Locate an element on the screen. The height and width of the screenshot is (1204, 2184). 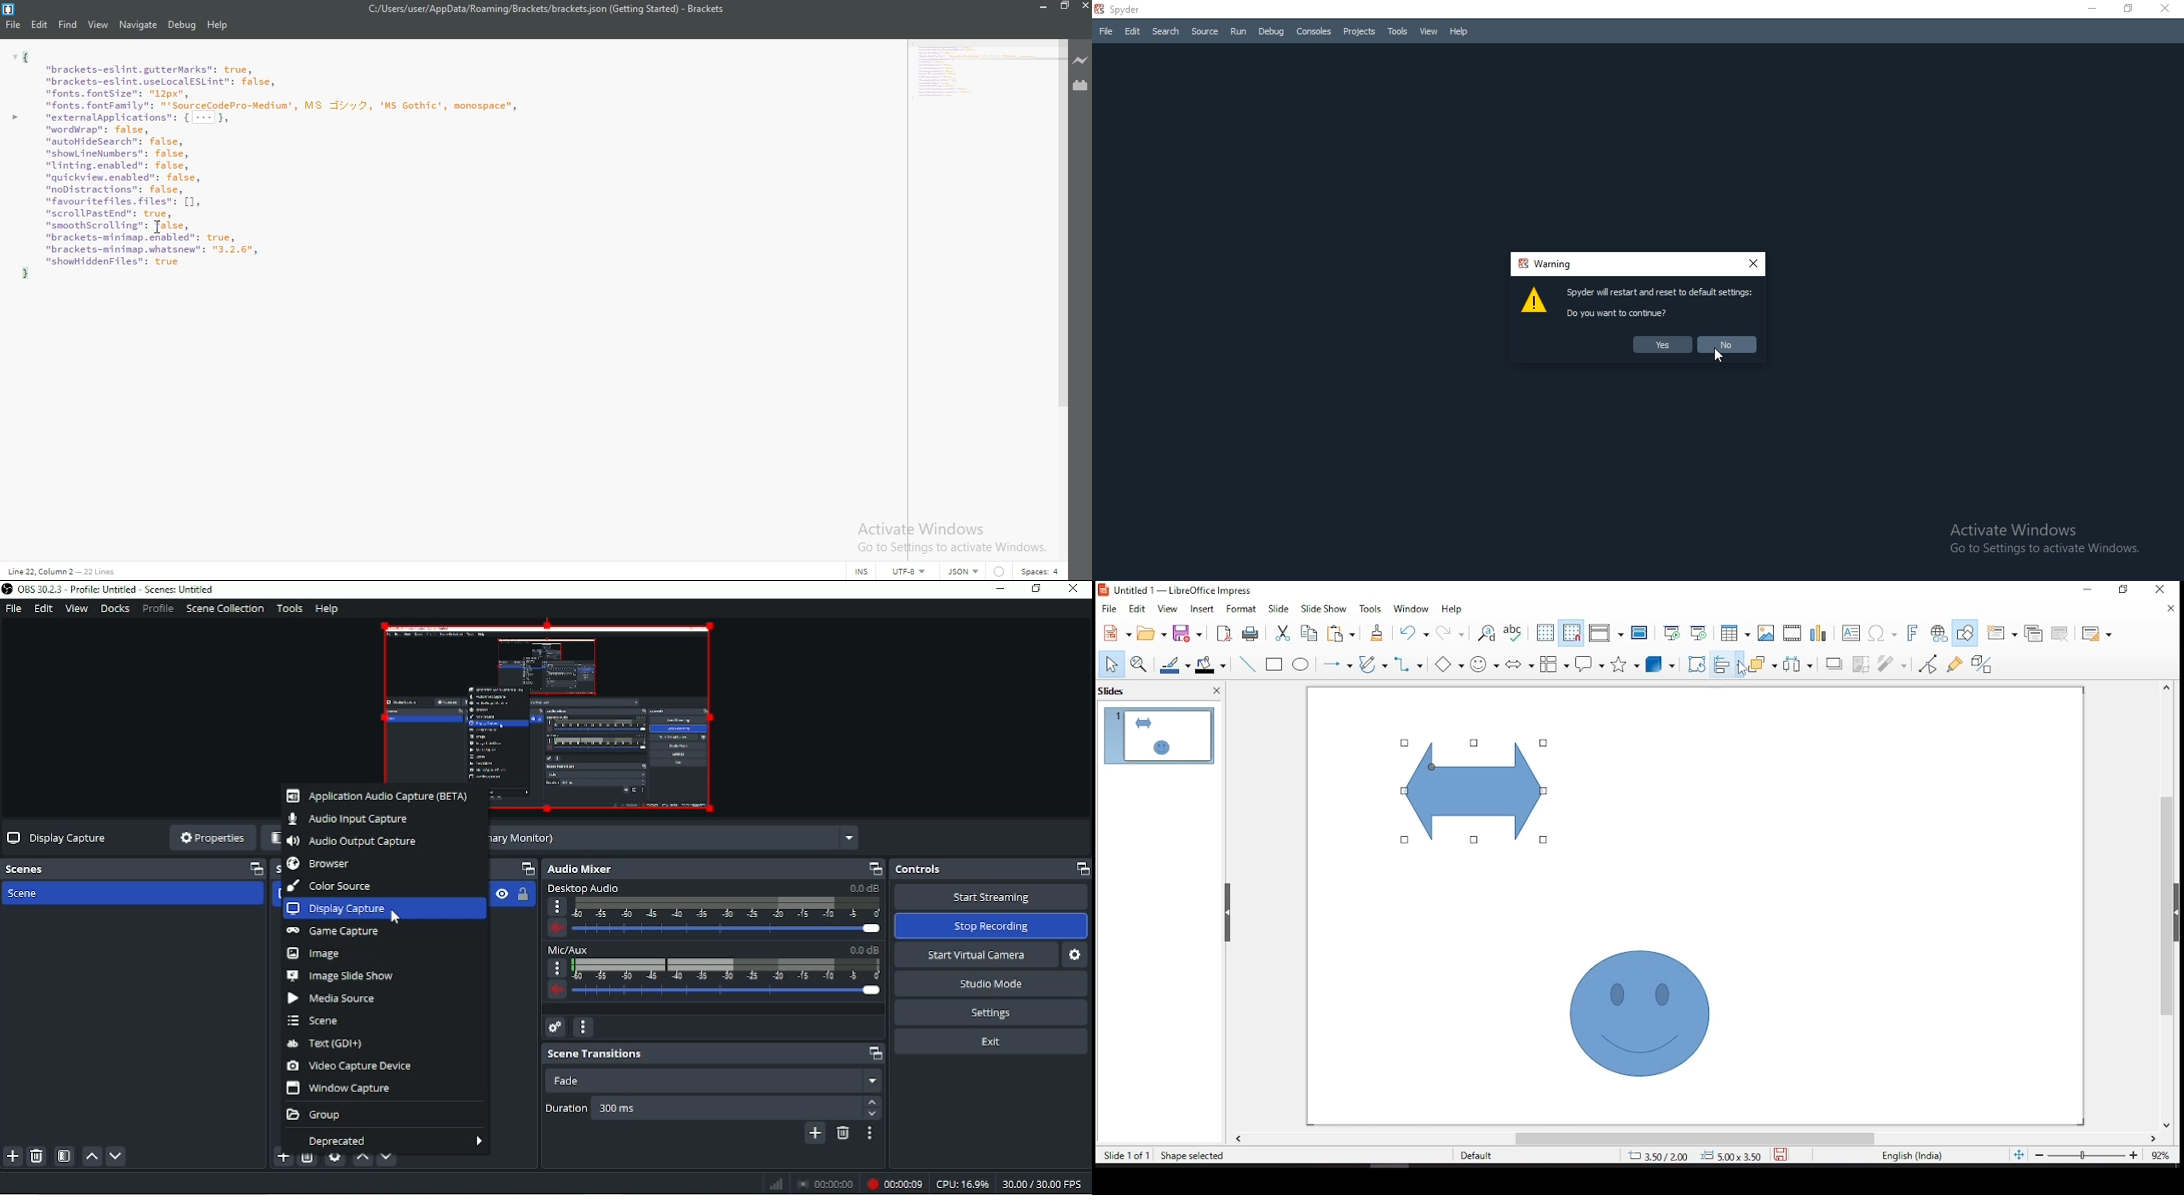
File is located at coordinates (14, 609).